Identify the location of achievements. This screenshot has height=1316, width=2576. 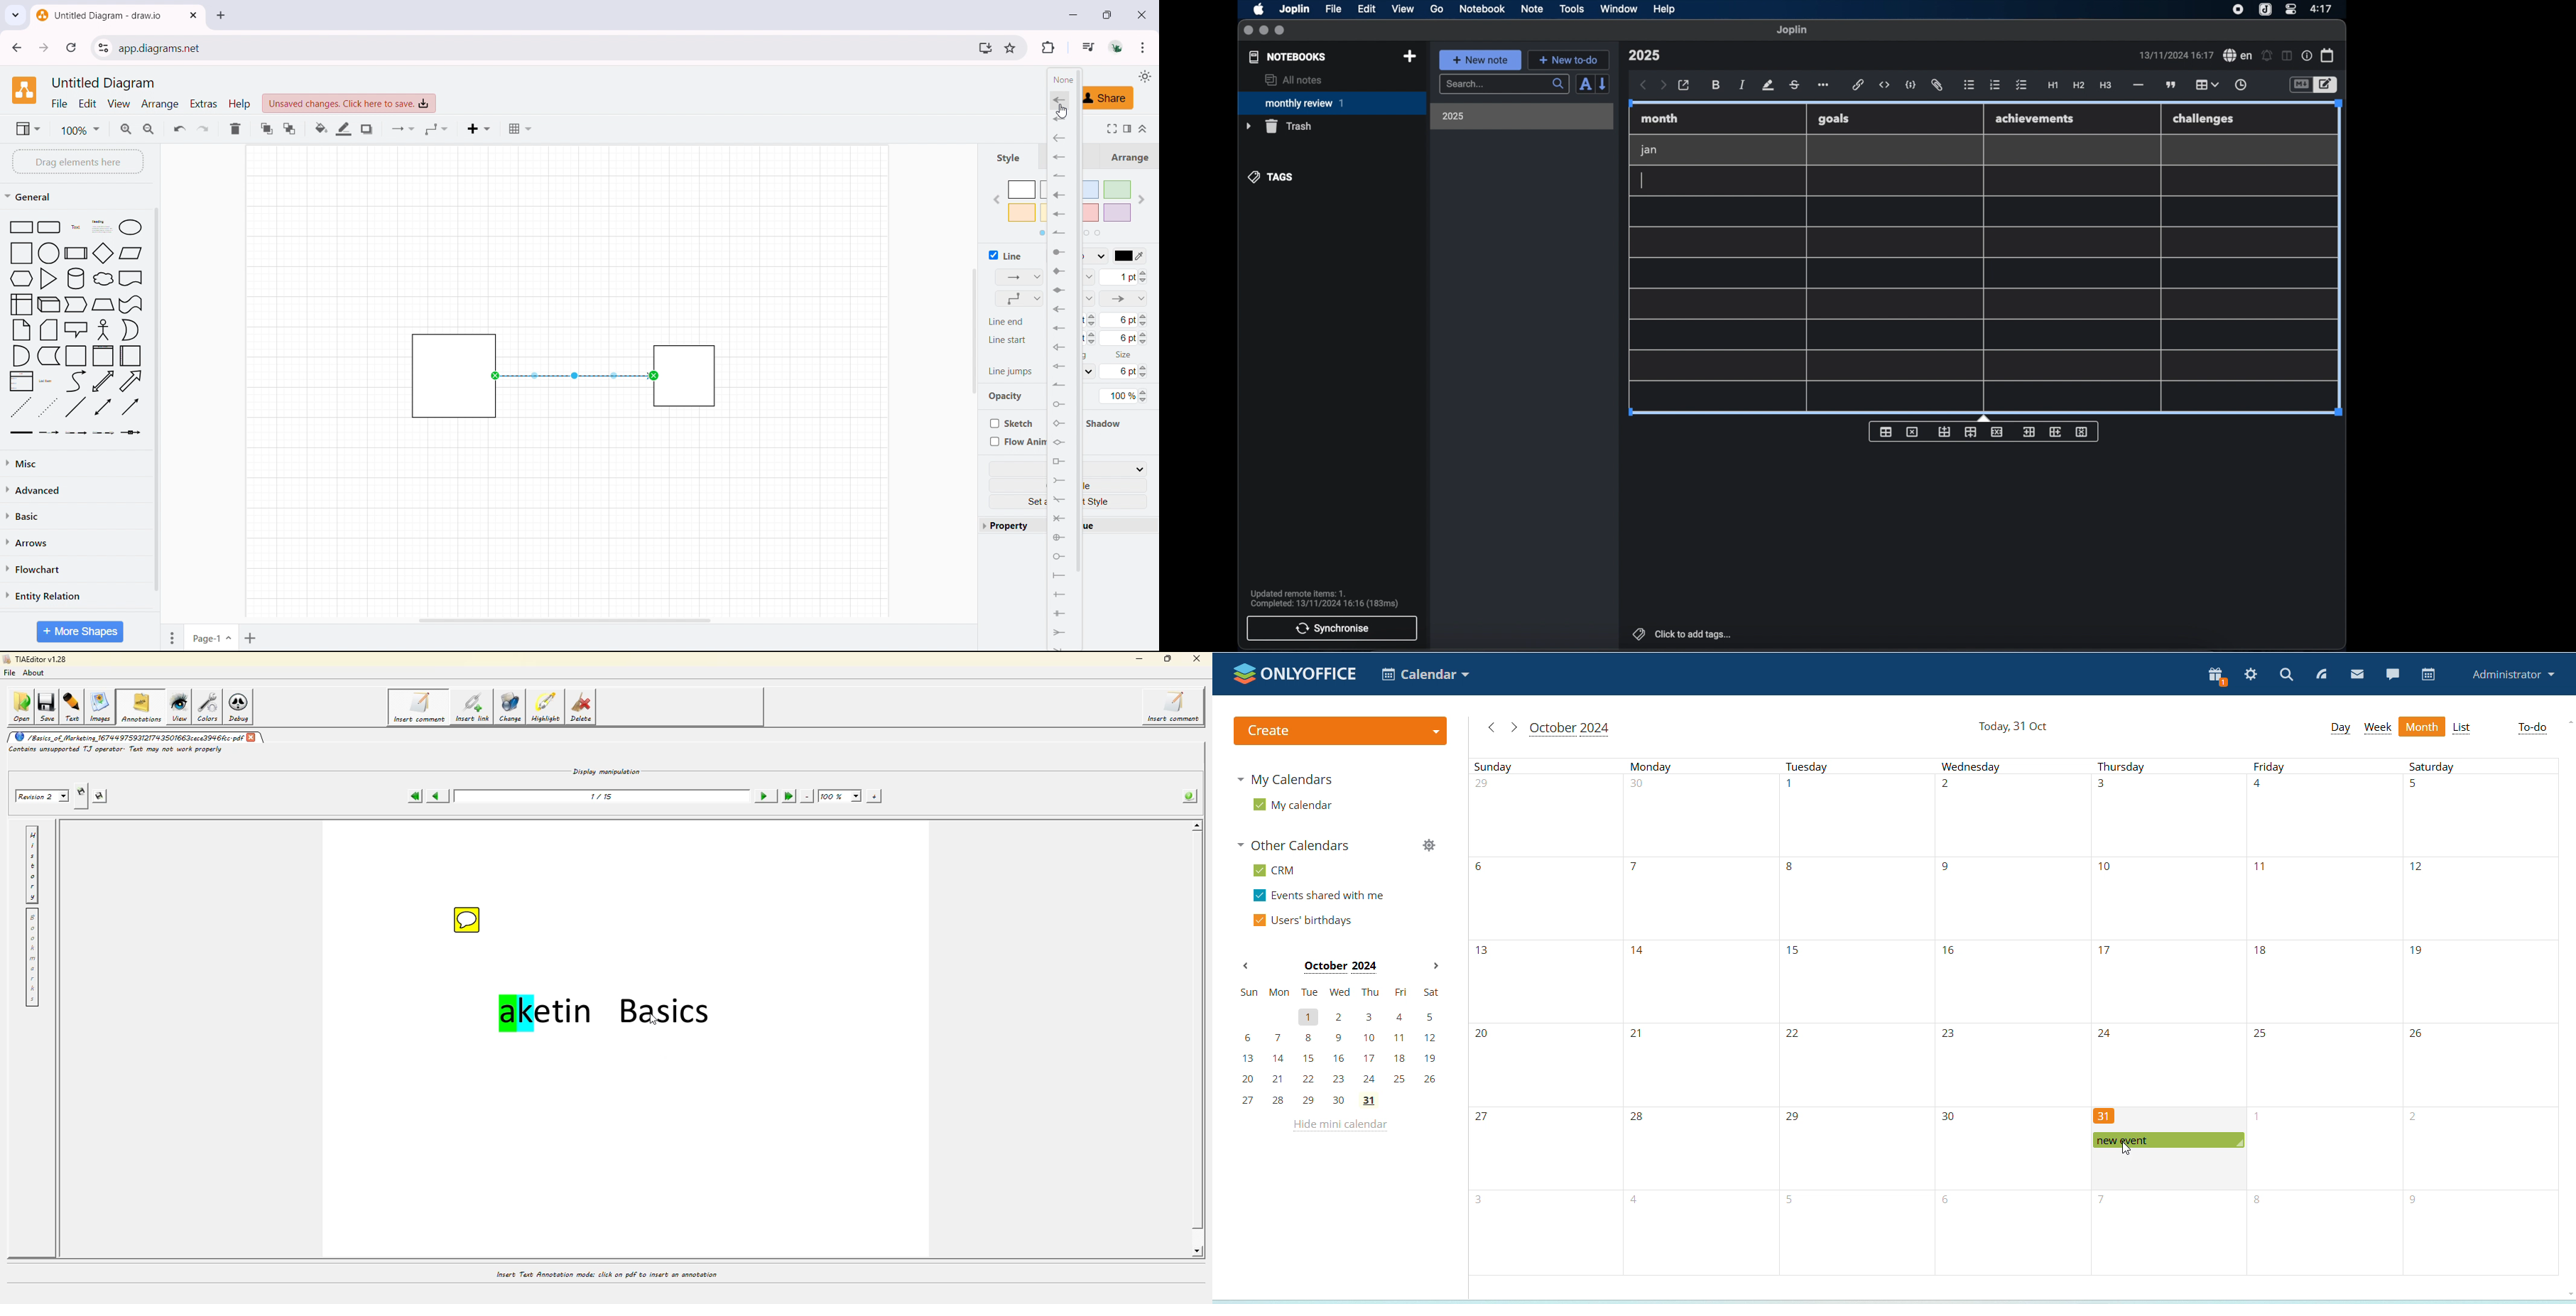
(2035, 119).